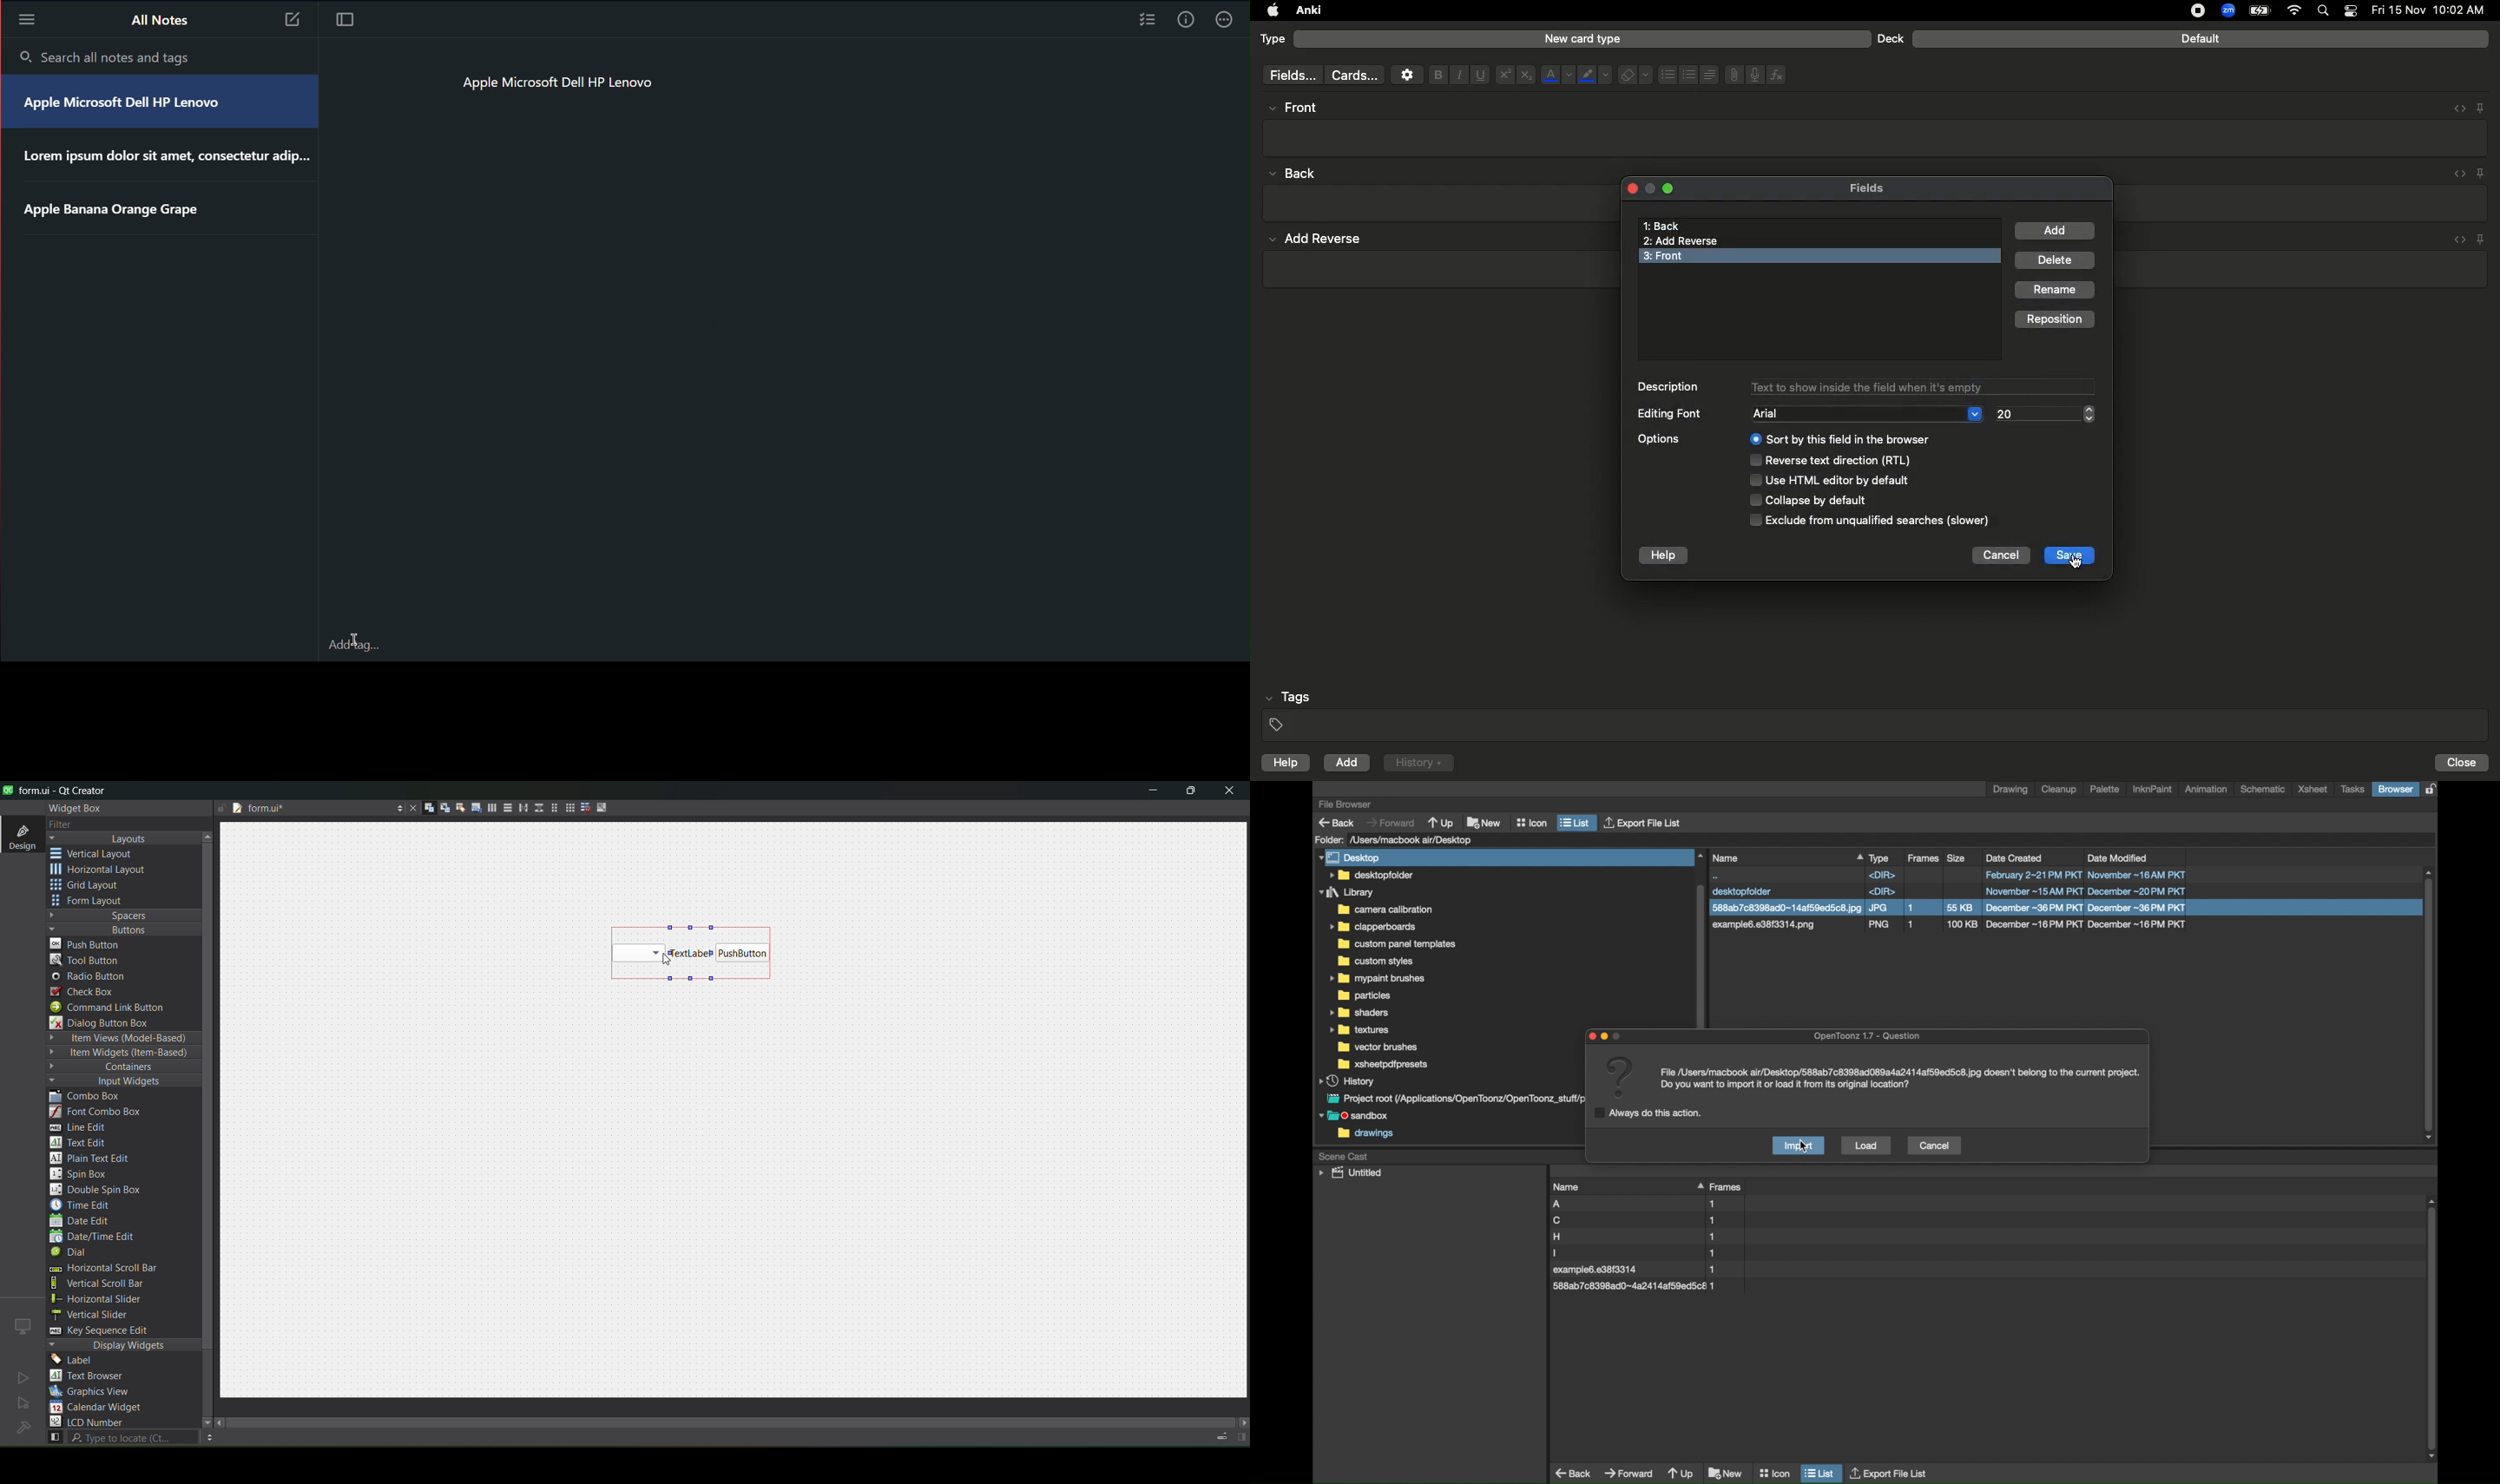 Image resolution: width=2520 pixels, height=1484 pixels. I want to click on description, so click(1669, 386).